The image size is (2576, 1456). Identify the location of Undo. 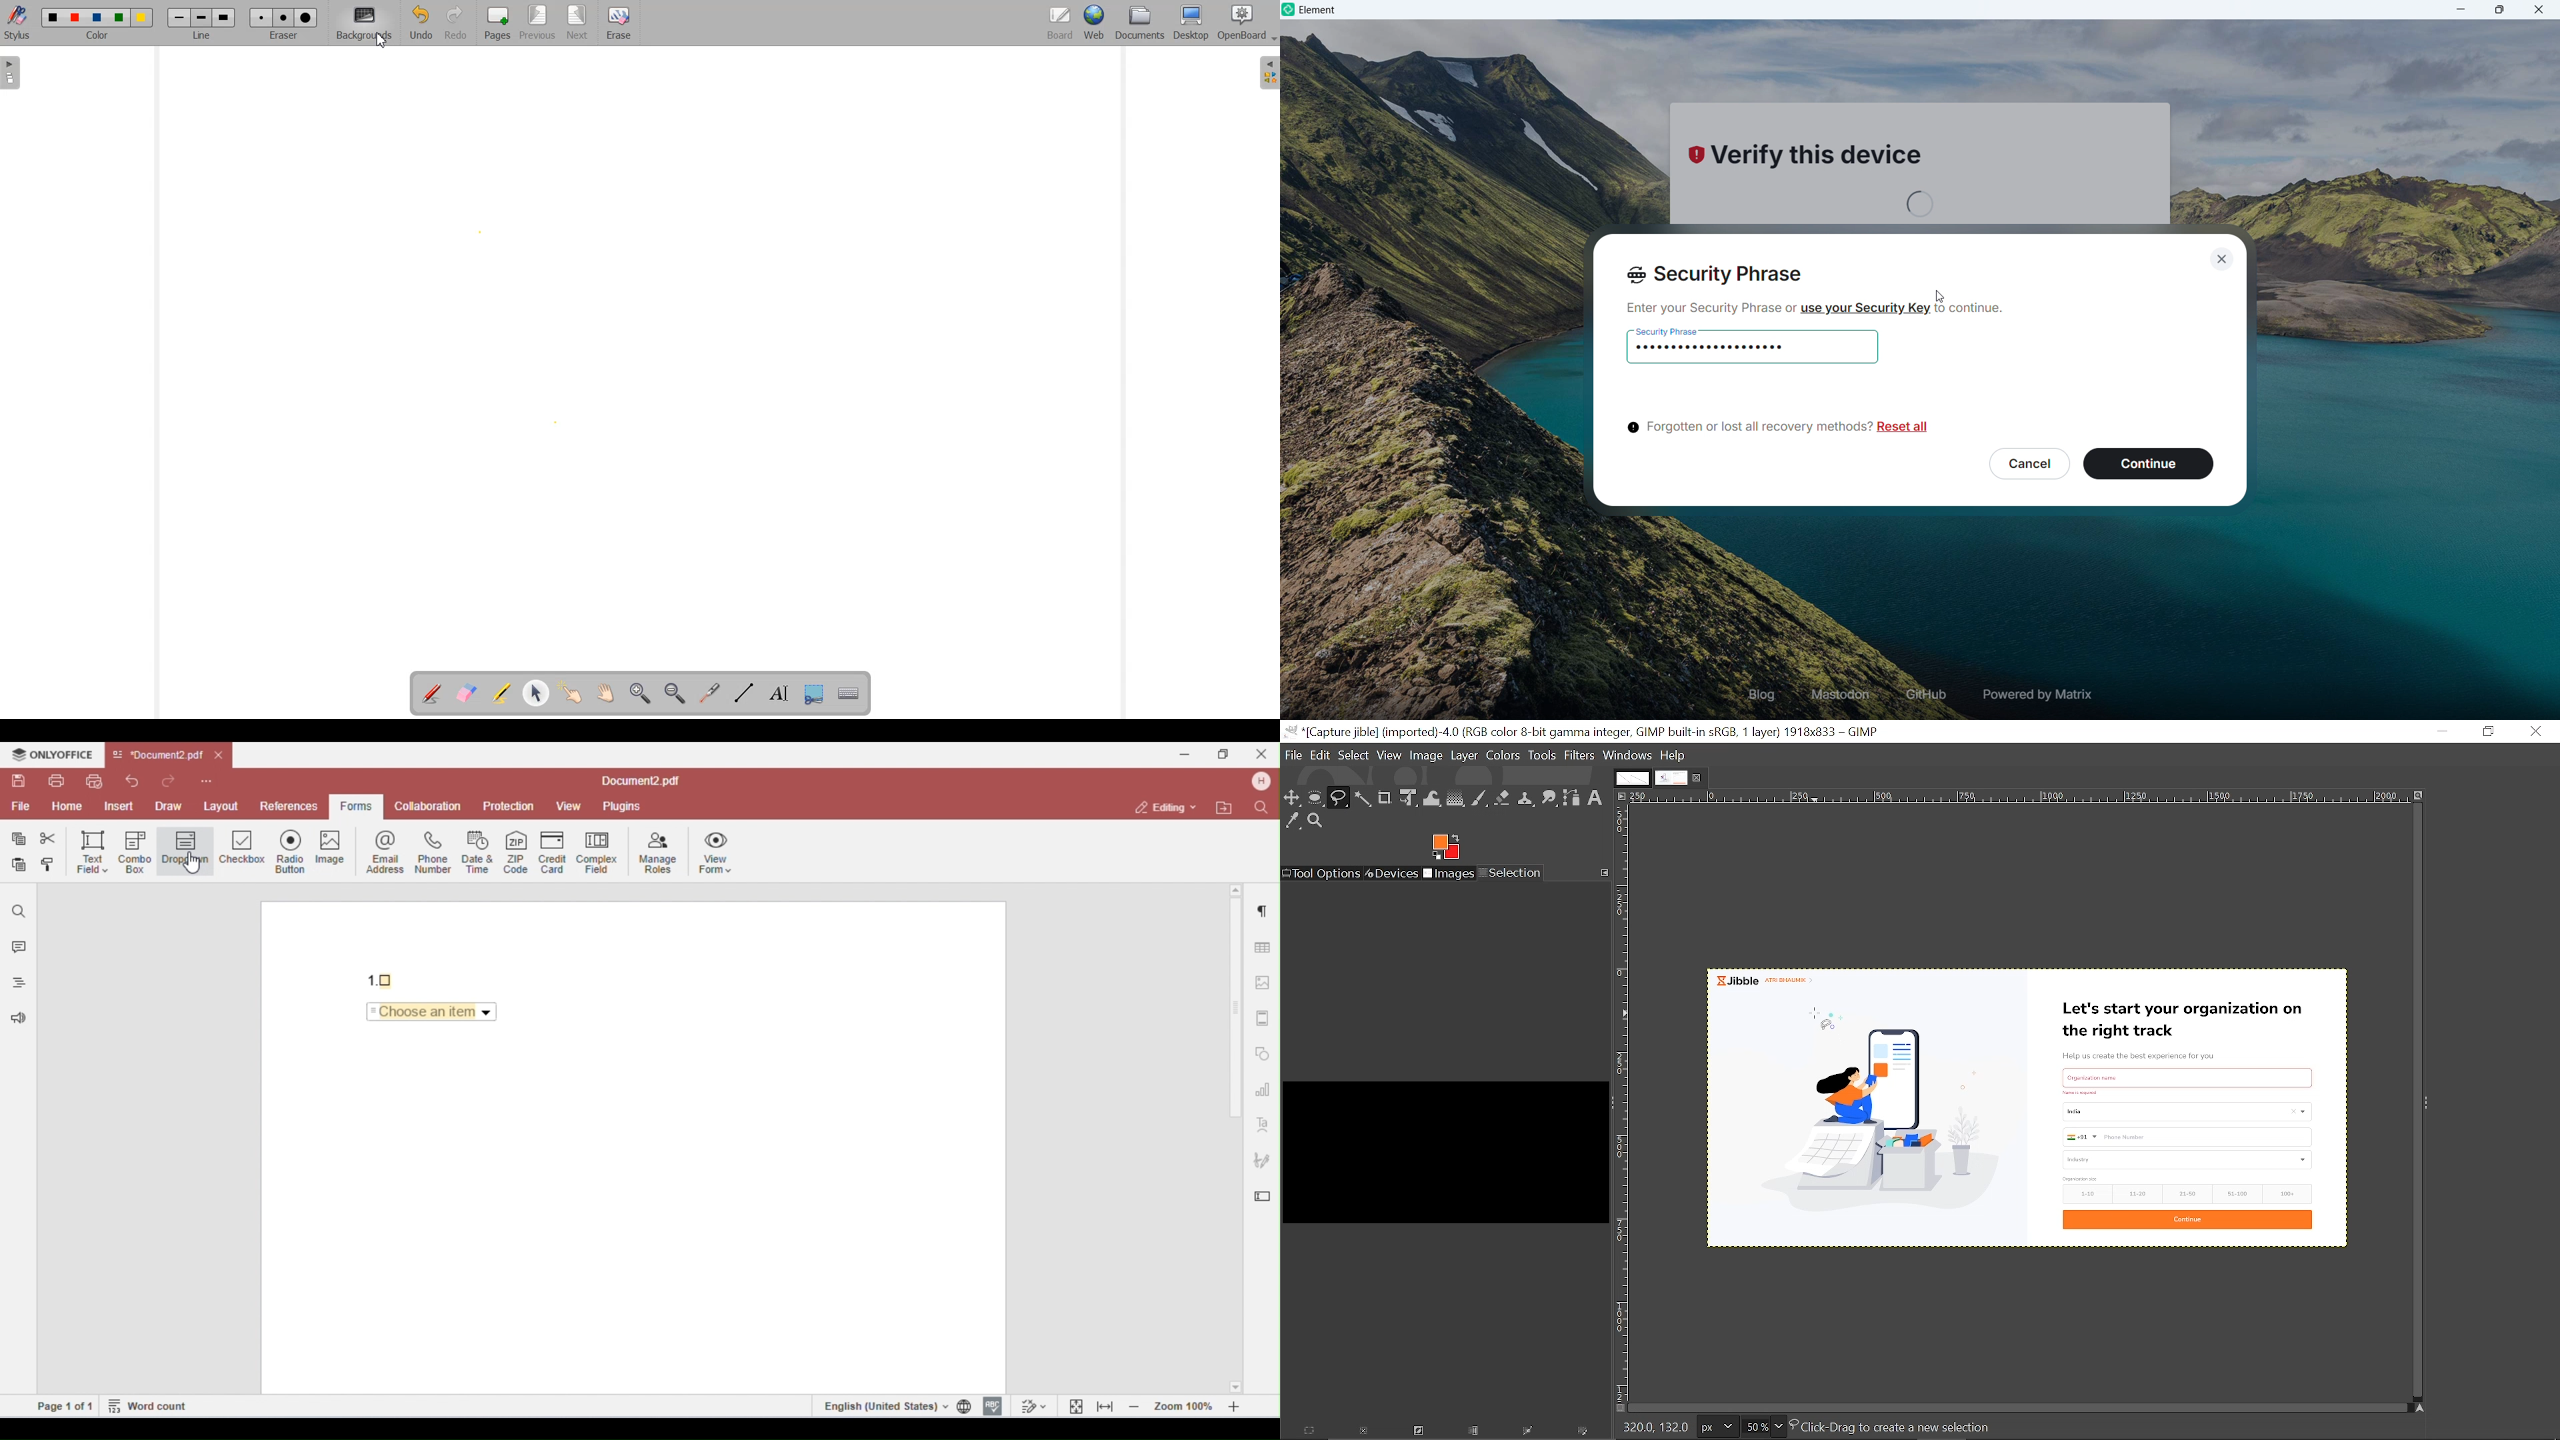
(420, 23).